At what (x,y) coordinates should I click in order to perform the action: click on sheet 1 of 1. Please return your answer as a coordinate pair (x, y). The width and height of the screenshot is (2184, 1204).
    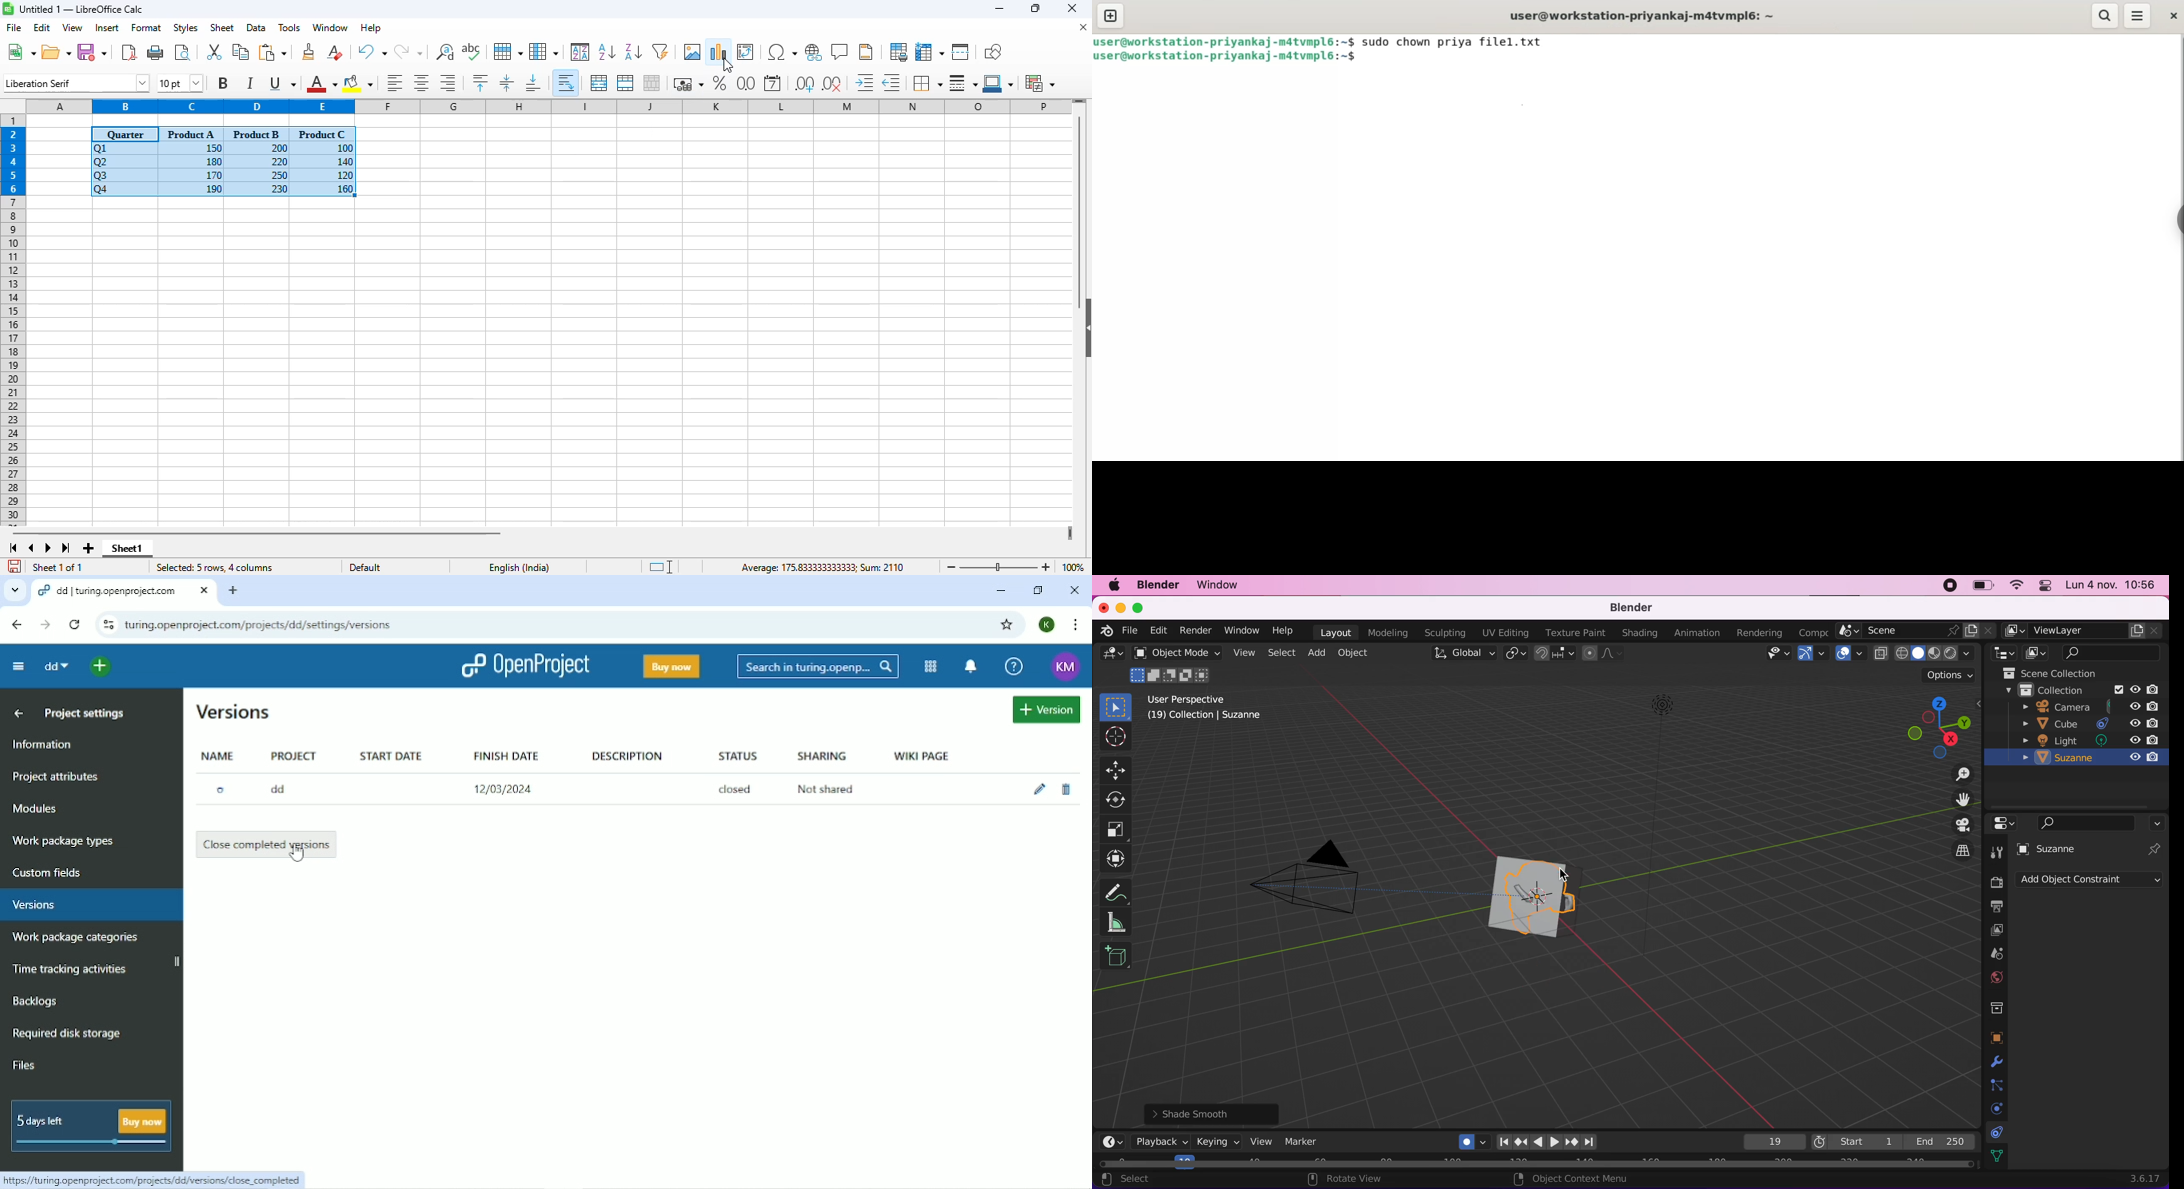
    Looking at the image, I should click on (58, 568).